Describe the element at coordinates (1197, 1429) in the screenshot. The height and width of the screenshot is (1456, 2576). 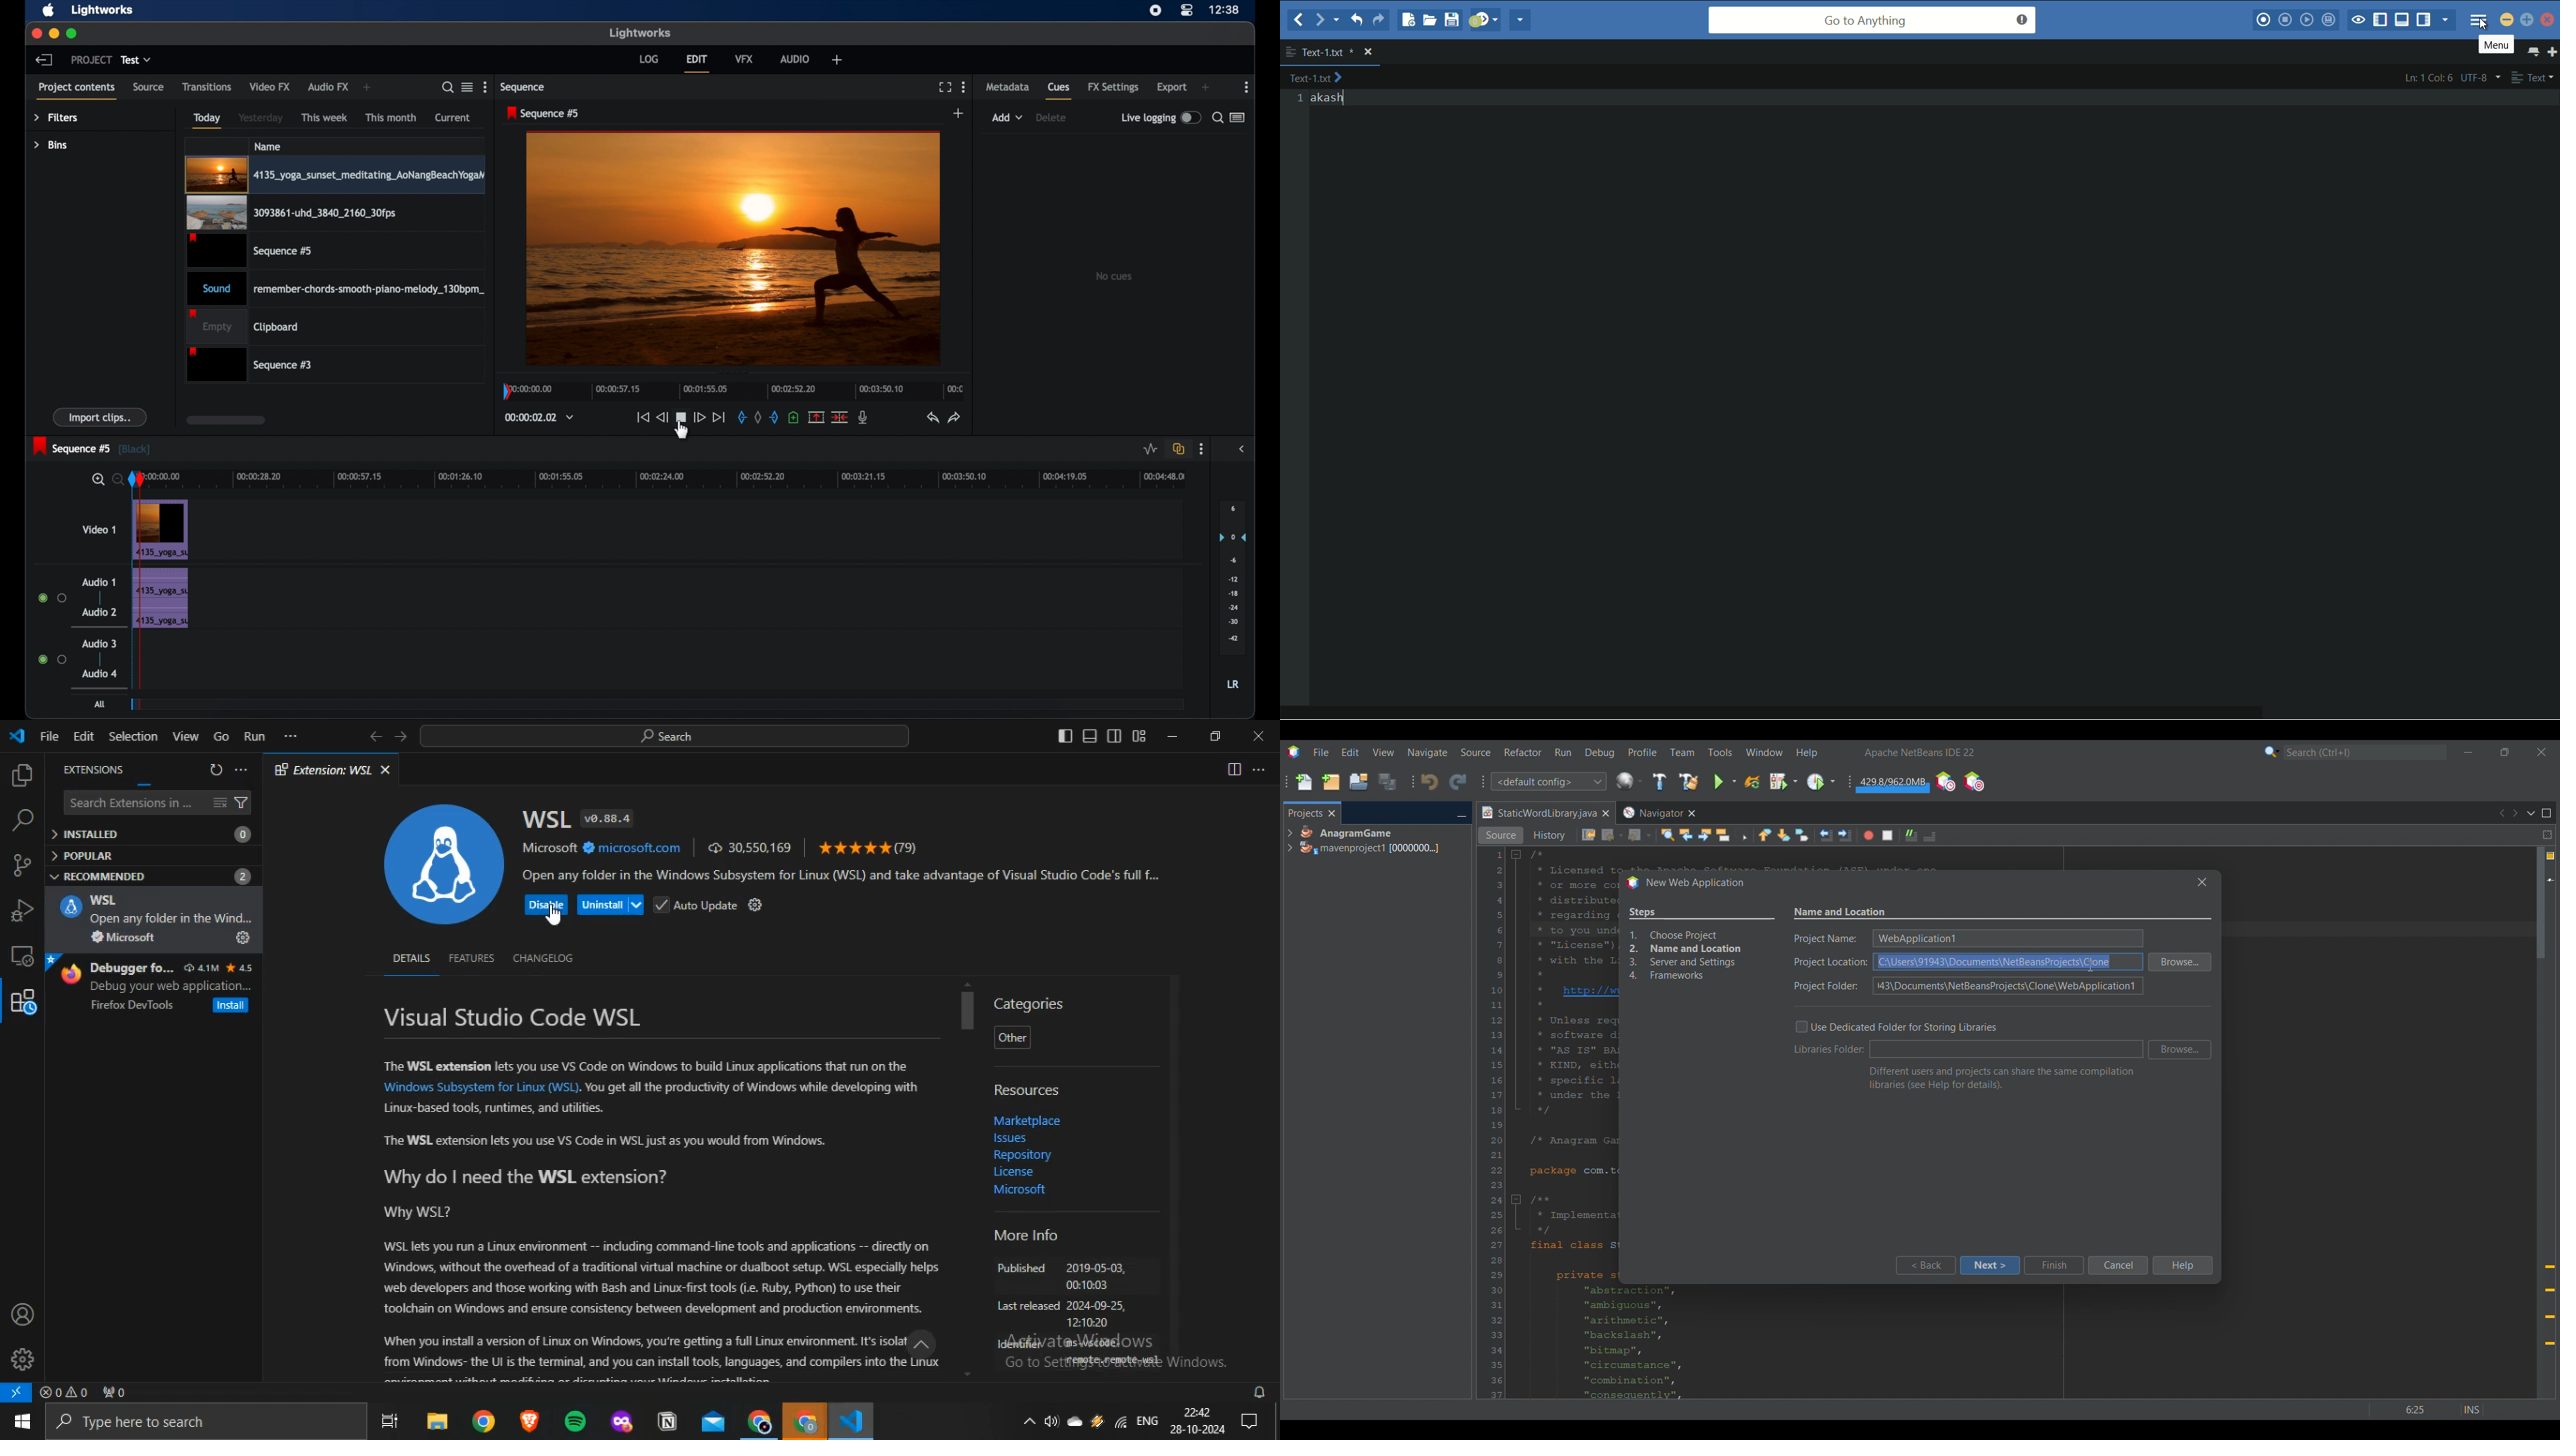
I see `28-10-2024` at that location.